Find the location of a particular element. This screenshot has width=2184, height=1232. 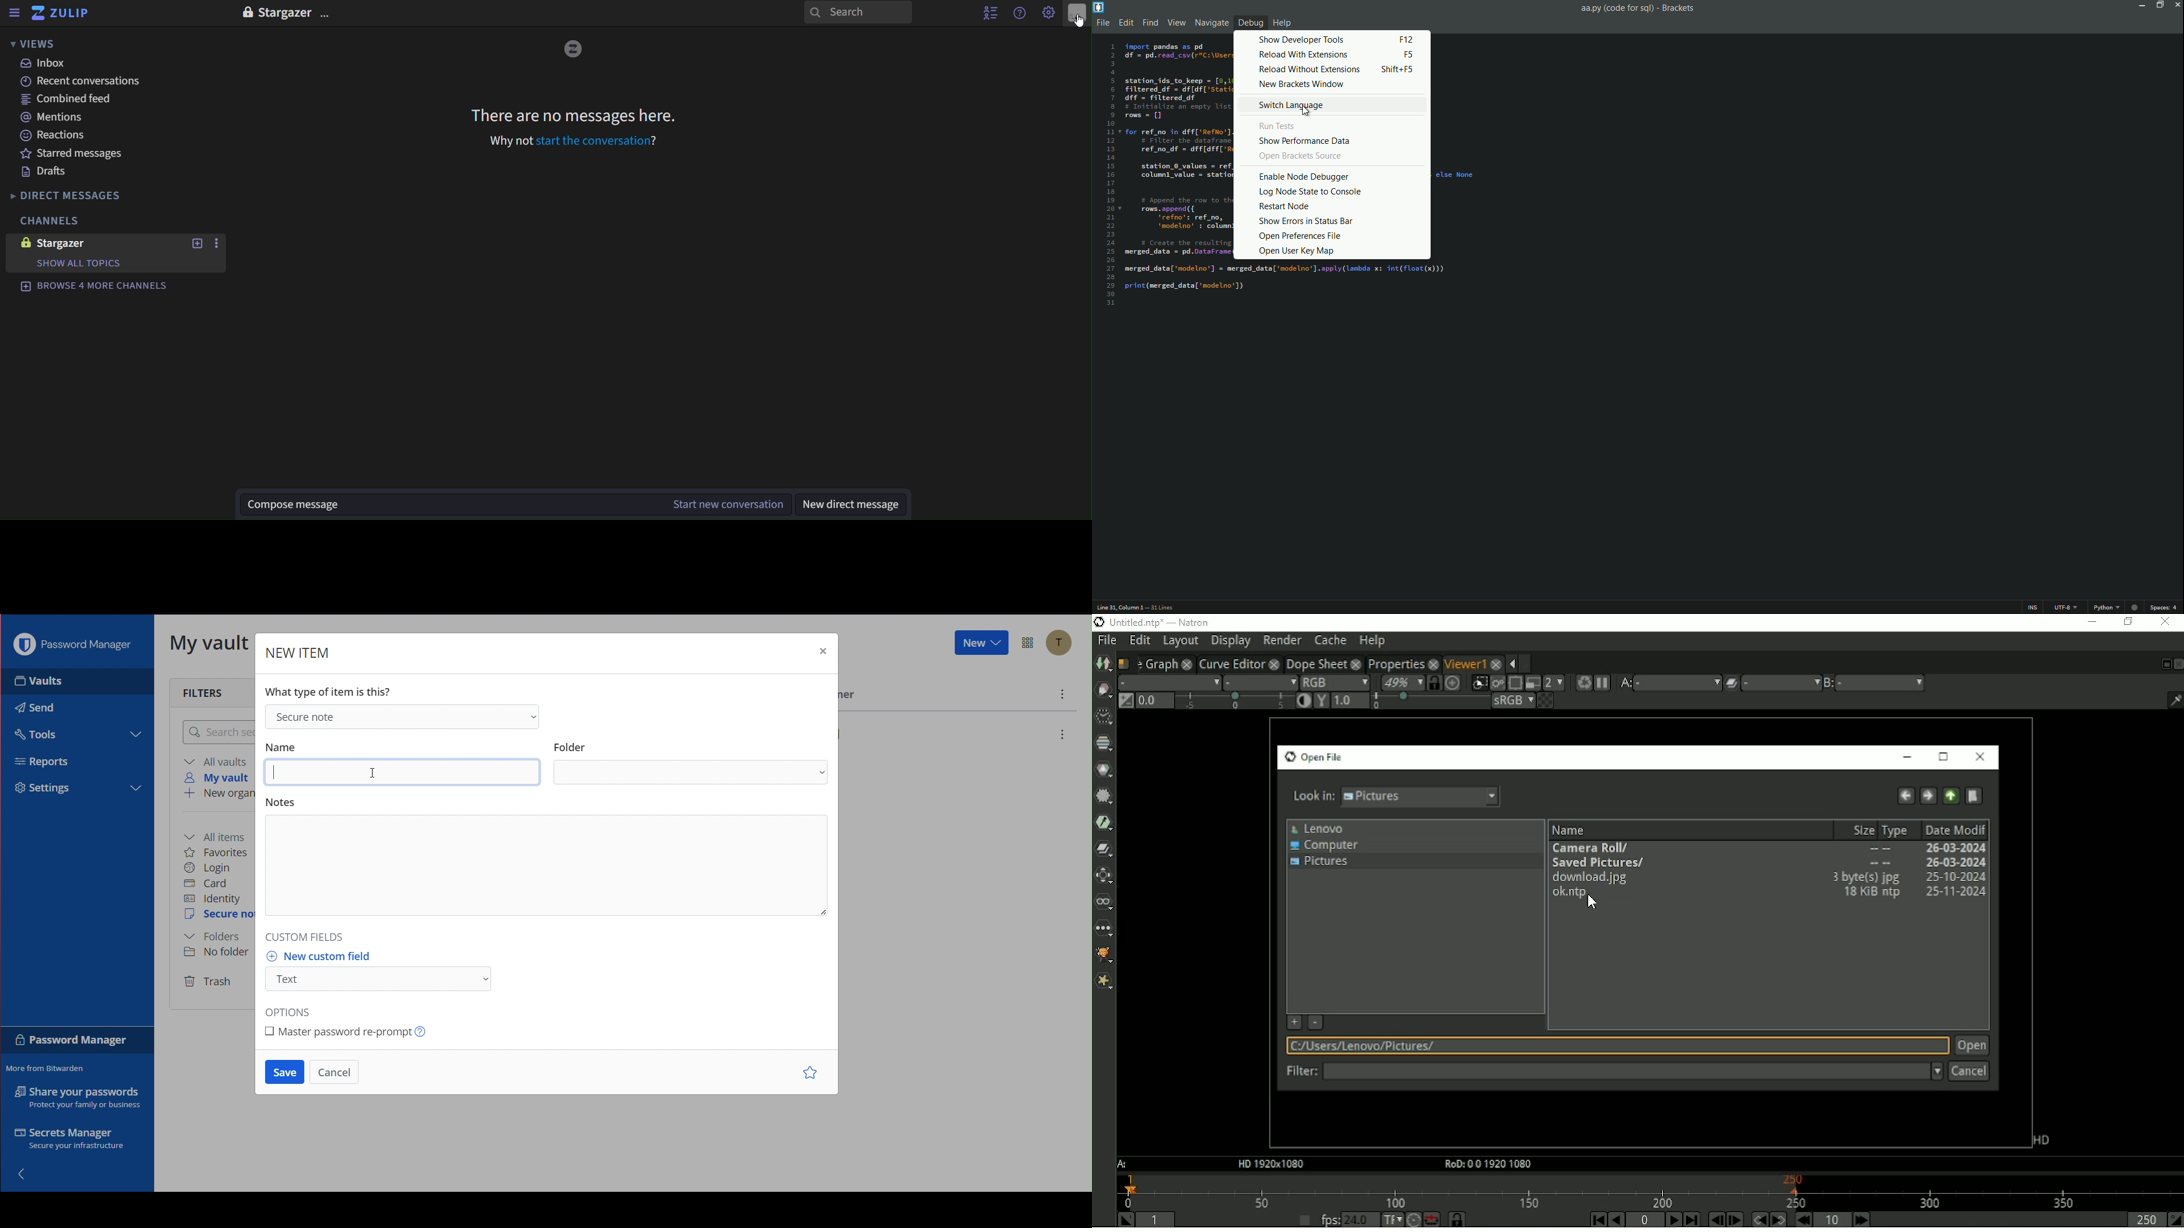

Save is located at coordinates (284, 1072).